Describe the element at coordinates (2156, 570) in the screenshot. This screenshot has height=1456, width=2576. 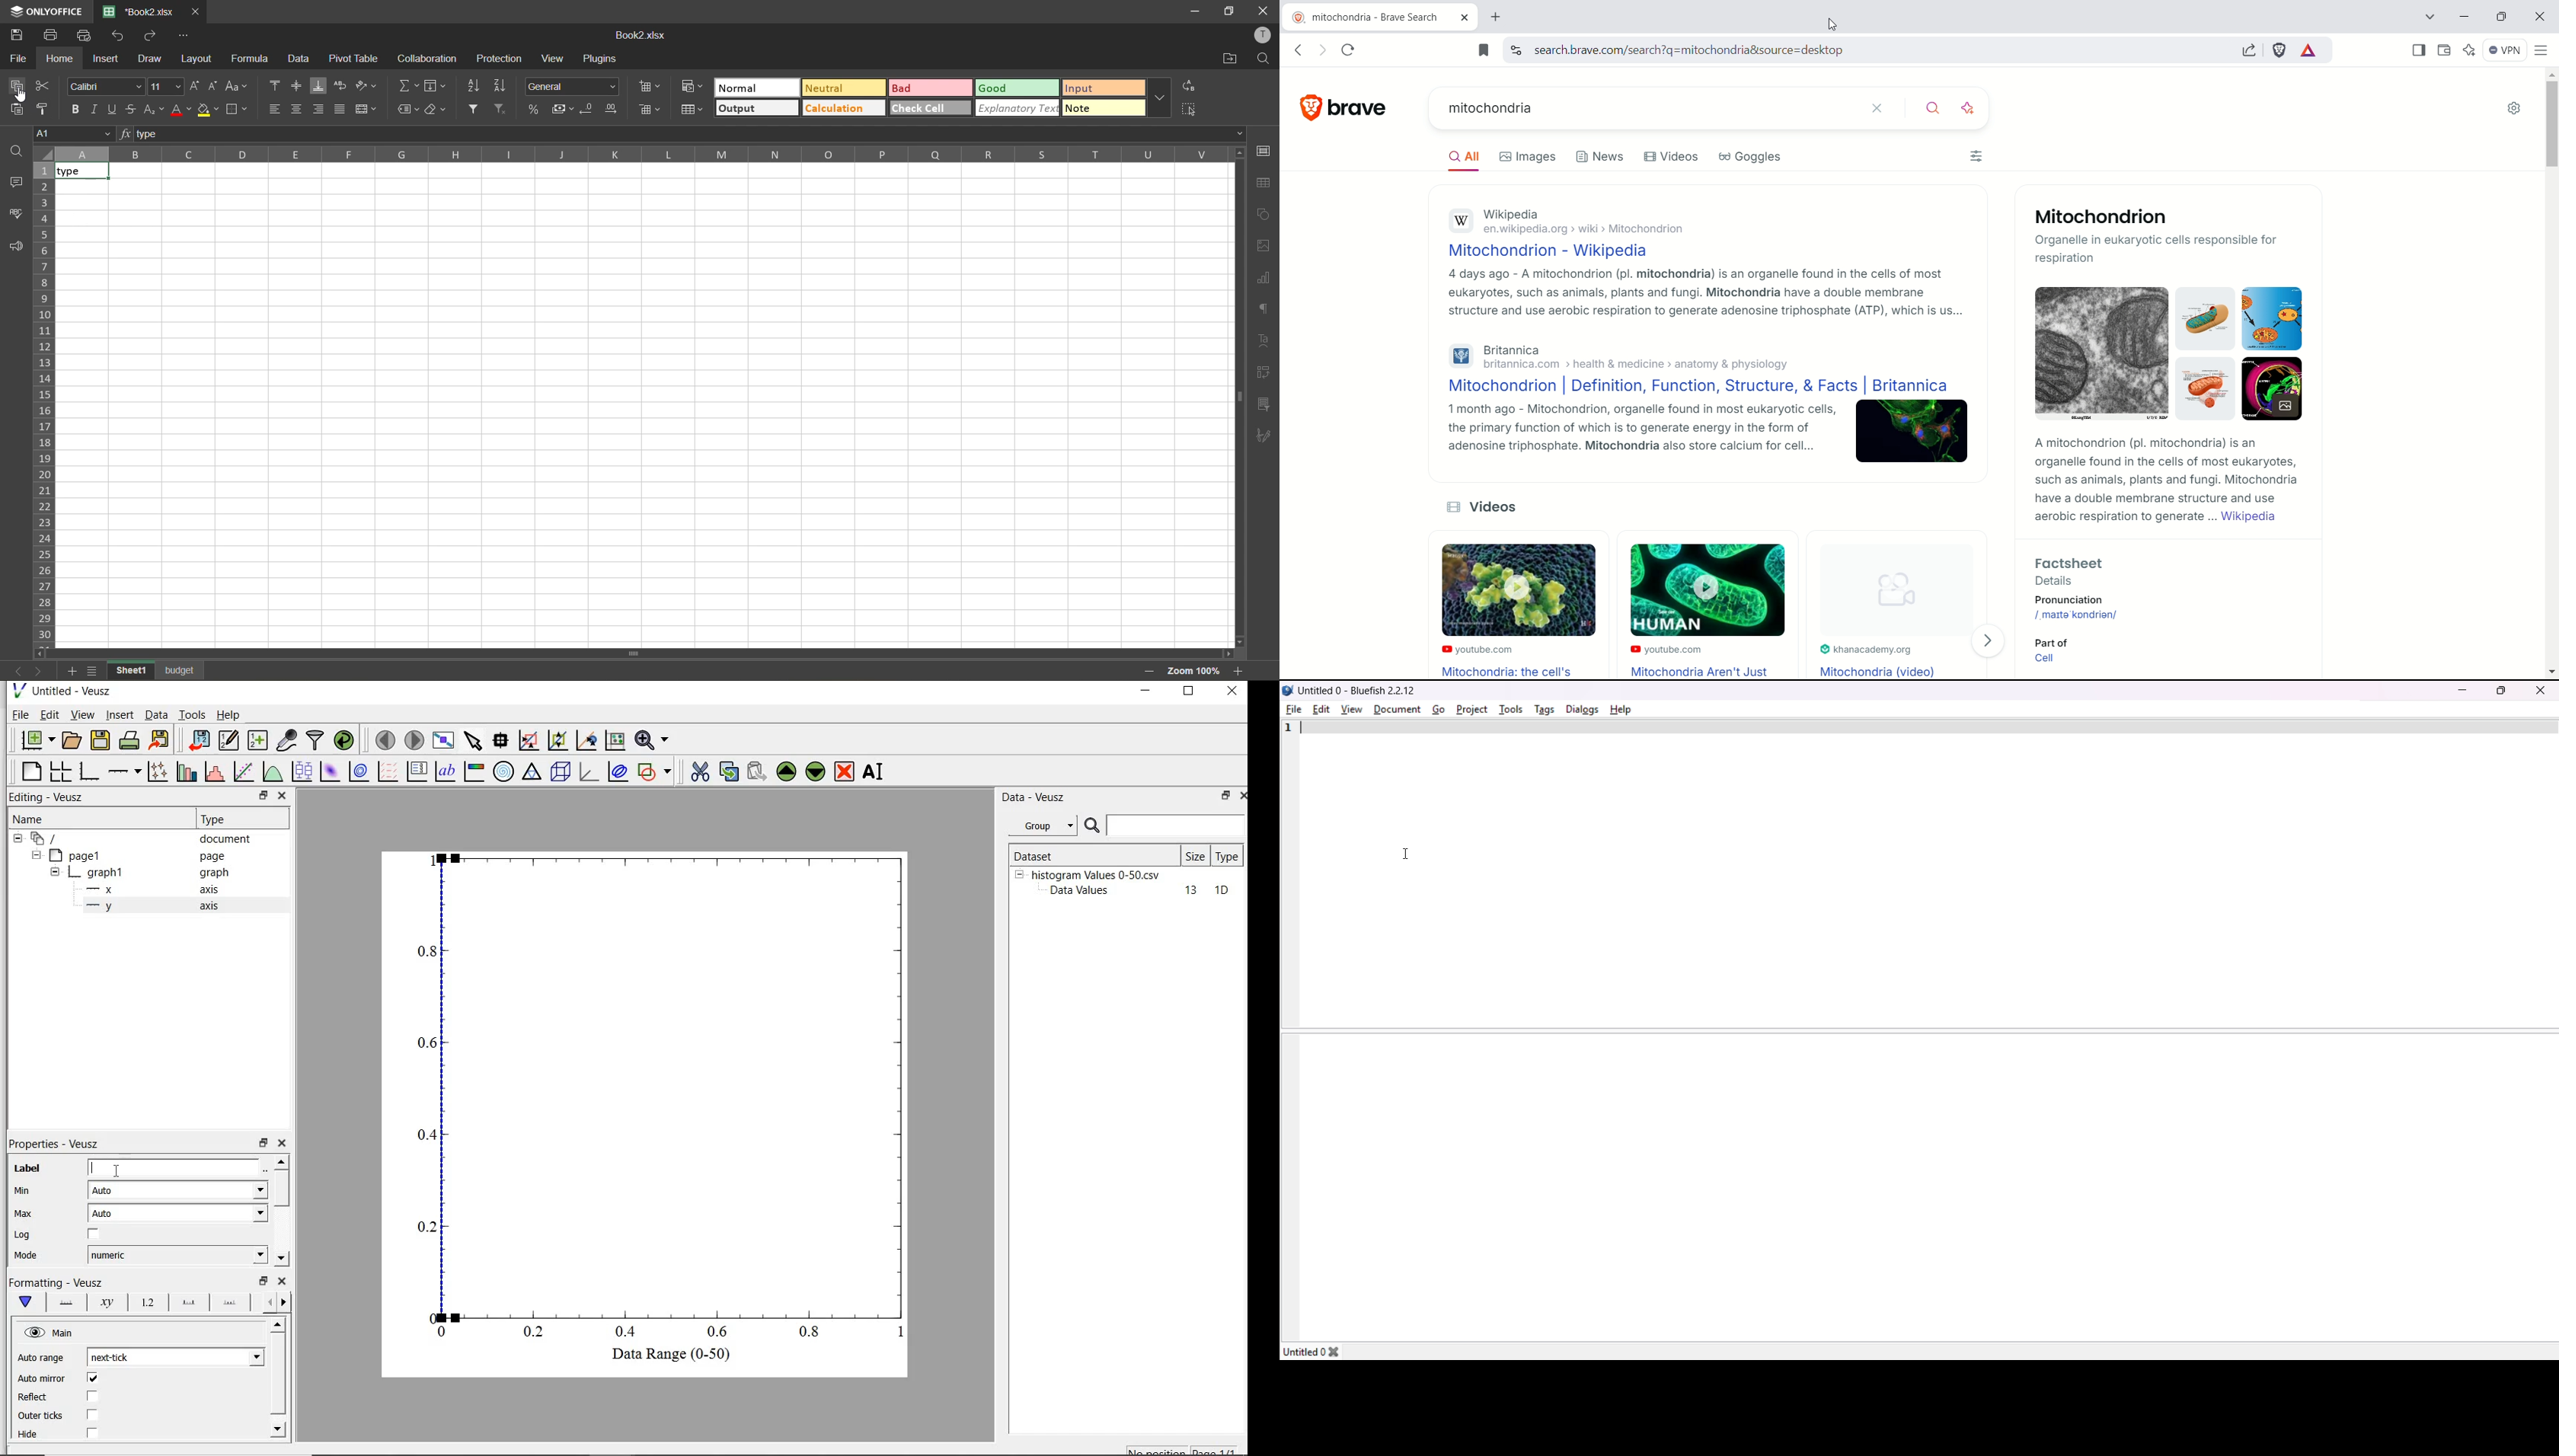
I see `Factsheet - Details` at that location.